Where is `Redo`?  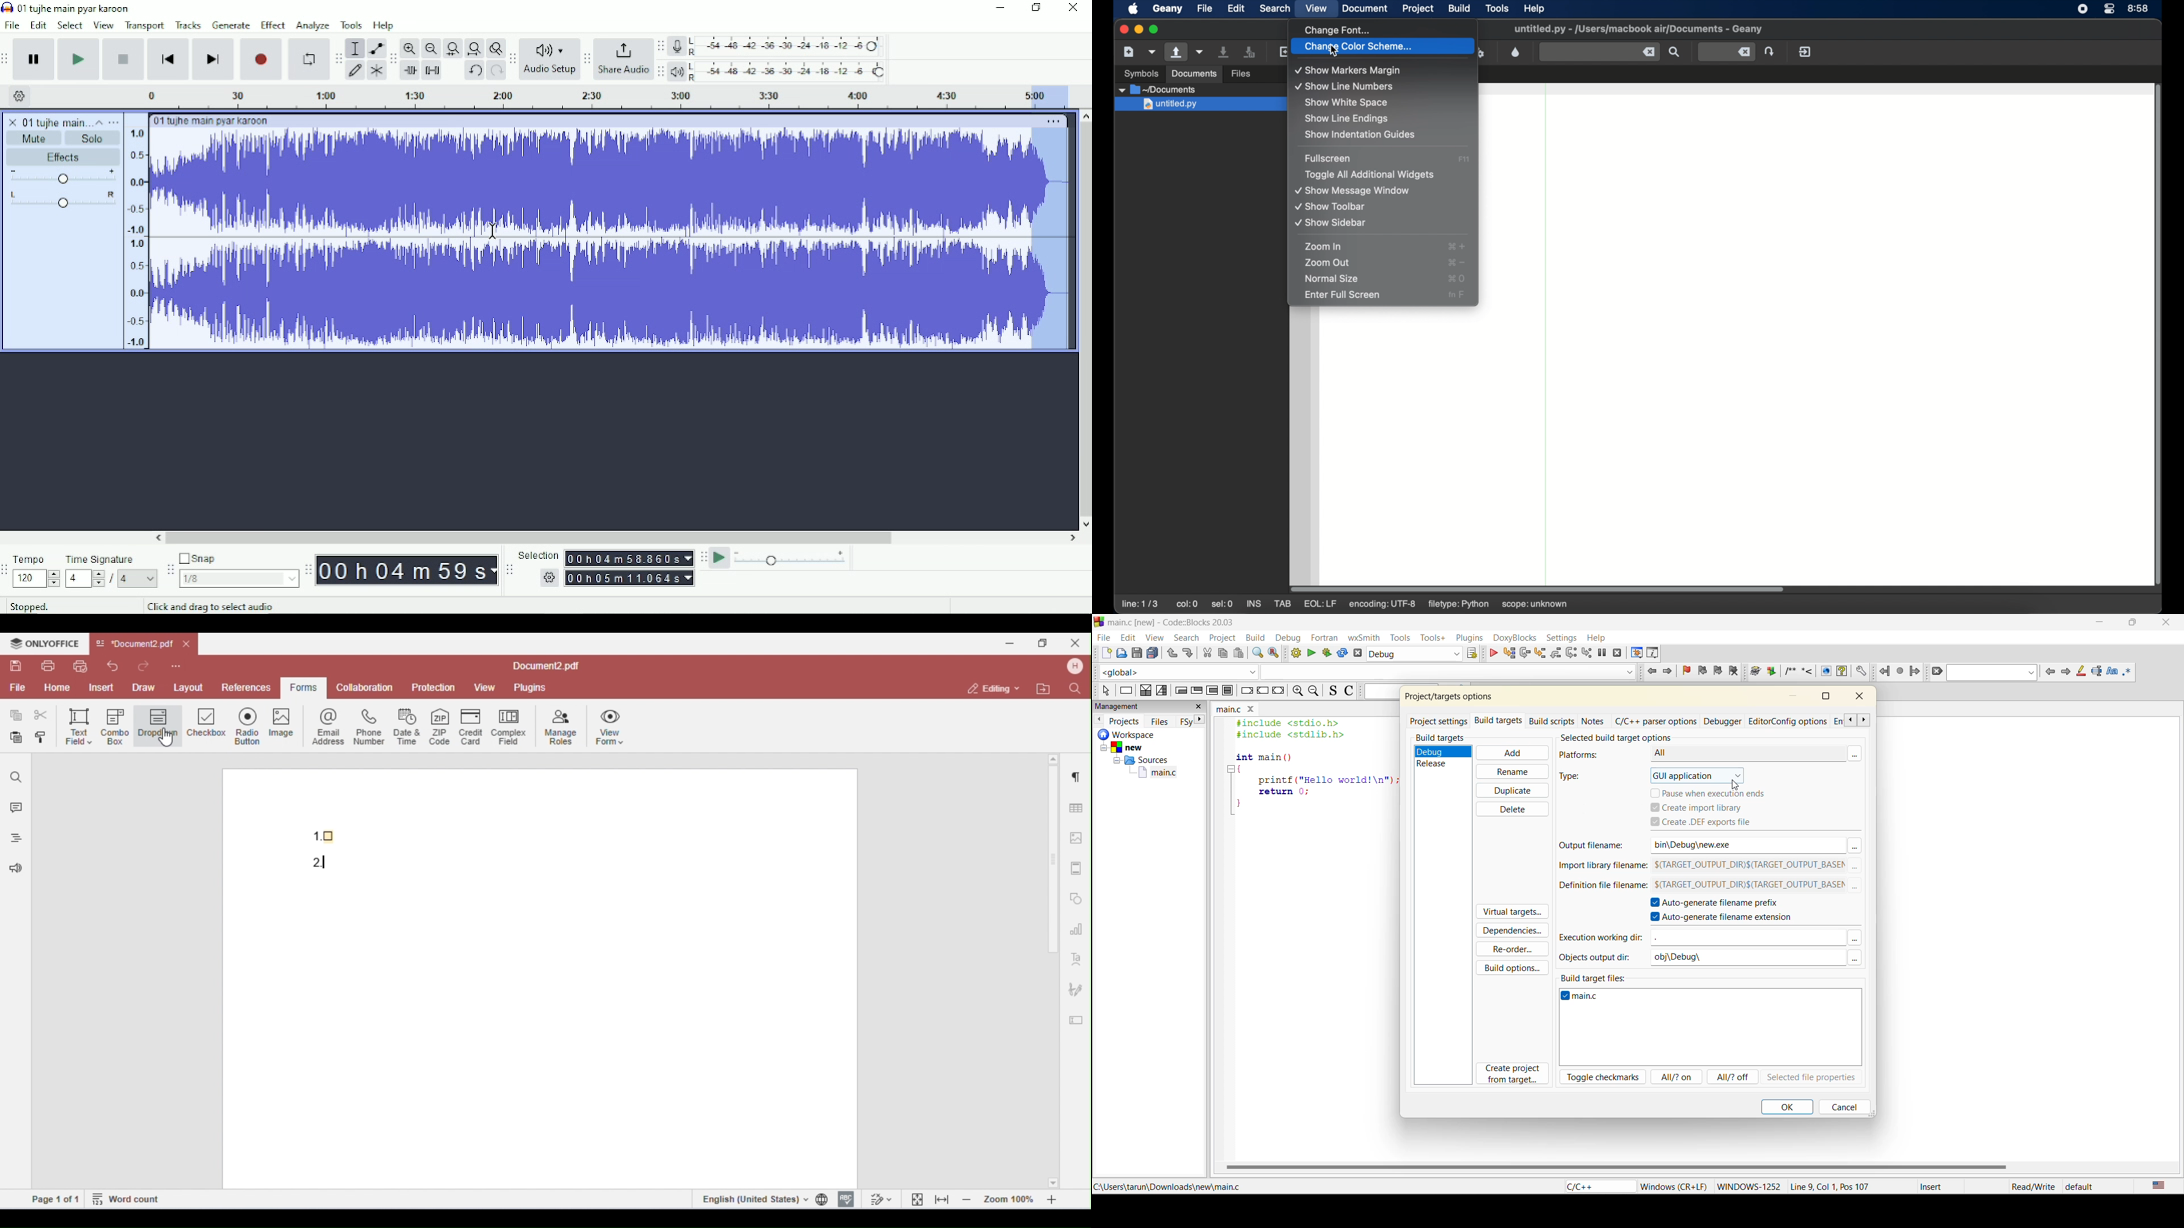
Redo is located at coordinates (496, 69).